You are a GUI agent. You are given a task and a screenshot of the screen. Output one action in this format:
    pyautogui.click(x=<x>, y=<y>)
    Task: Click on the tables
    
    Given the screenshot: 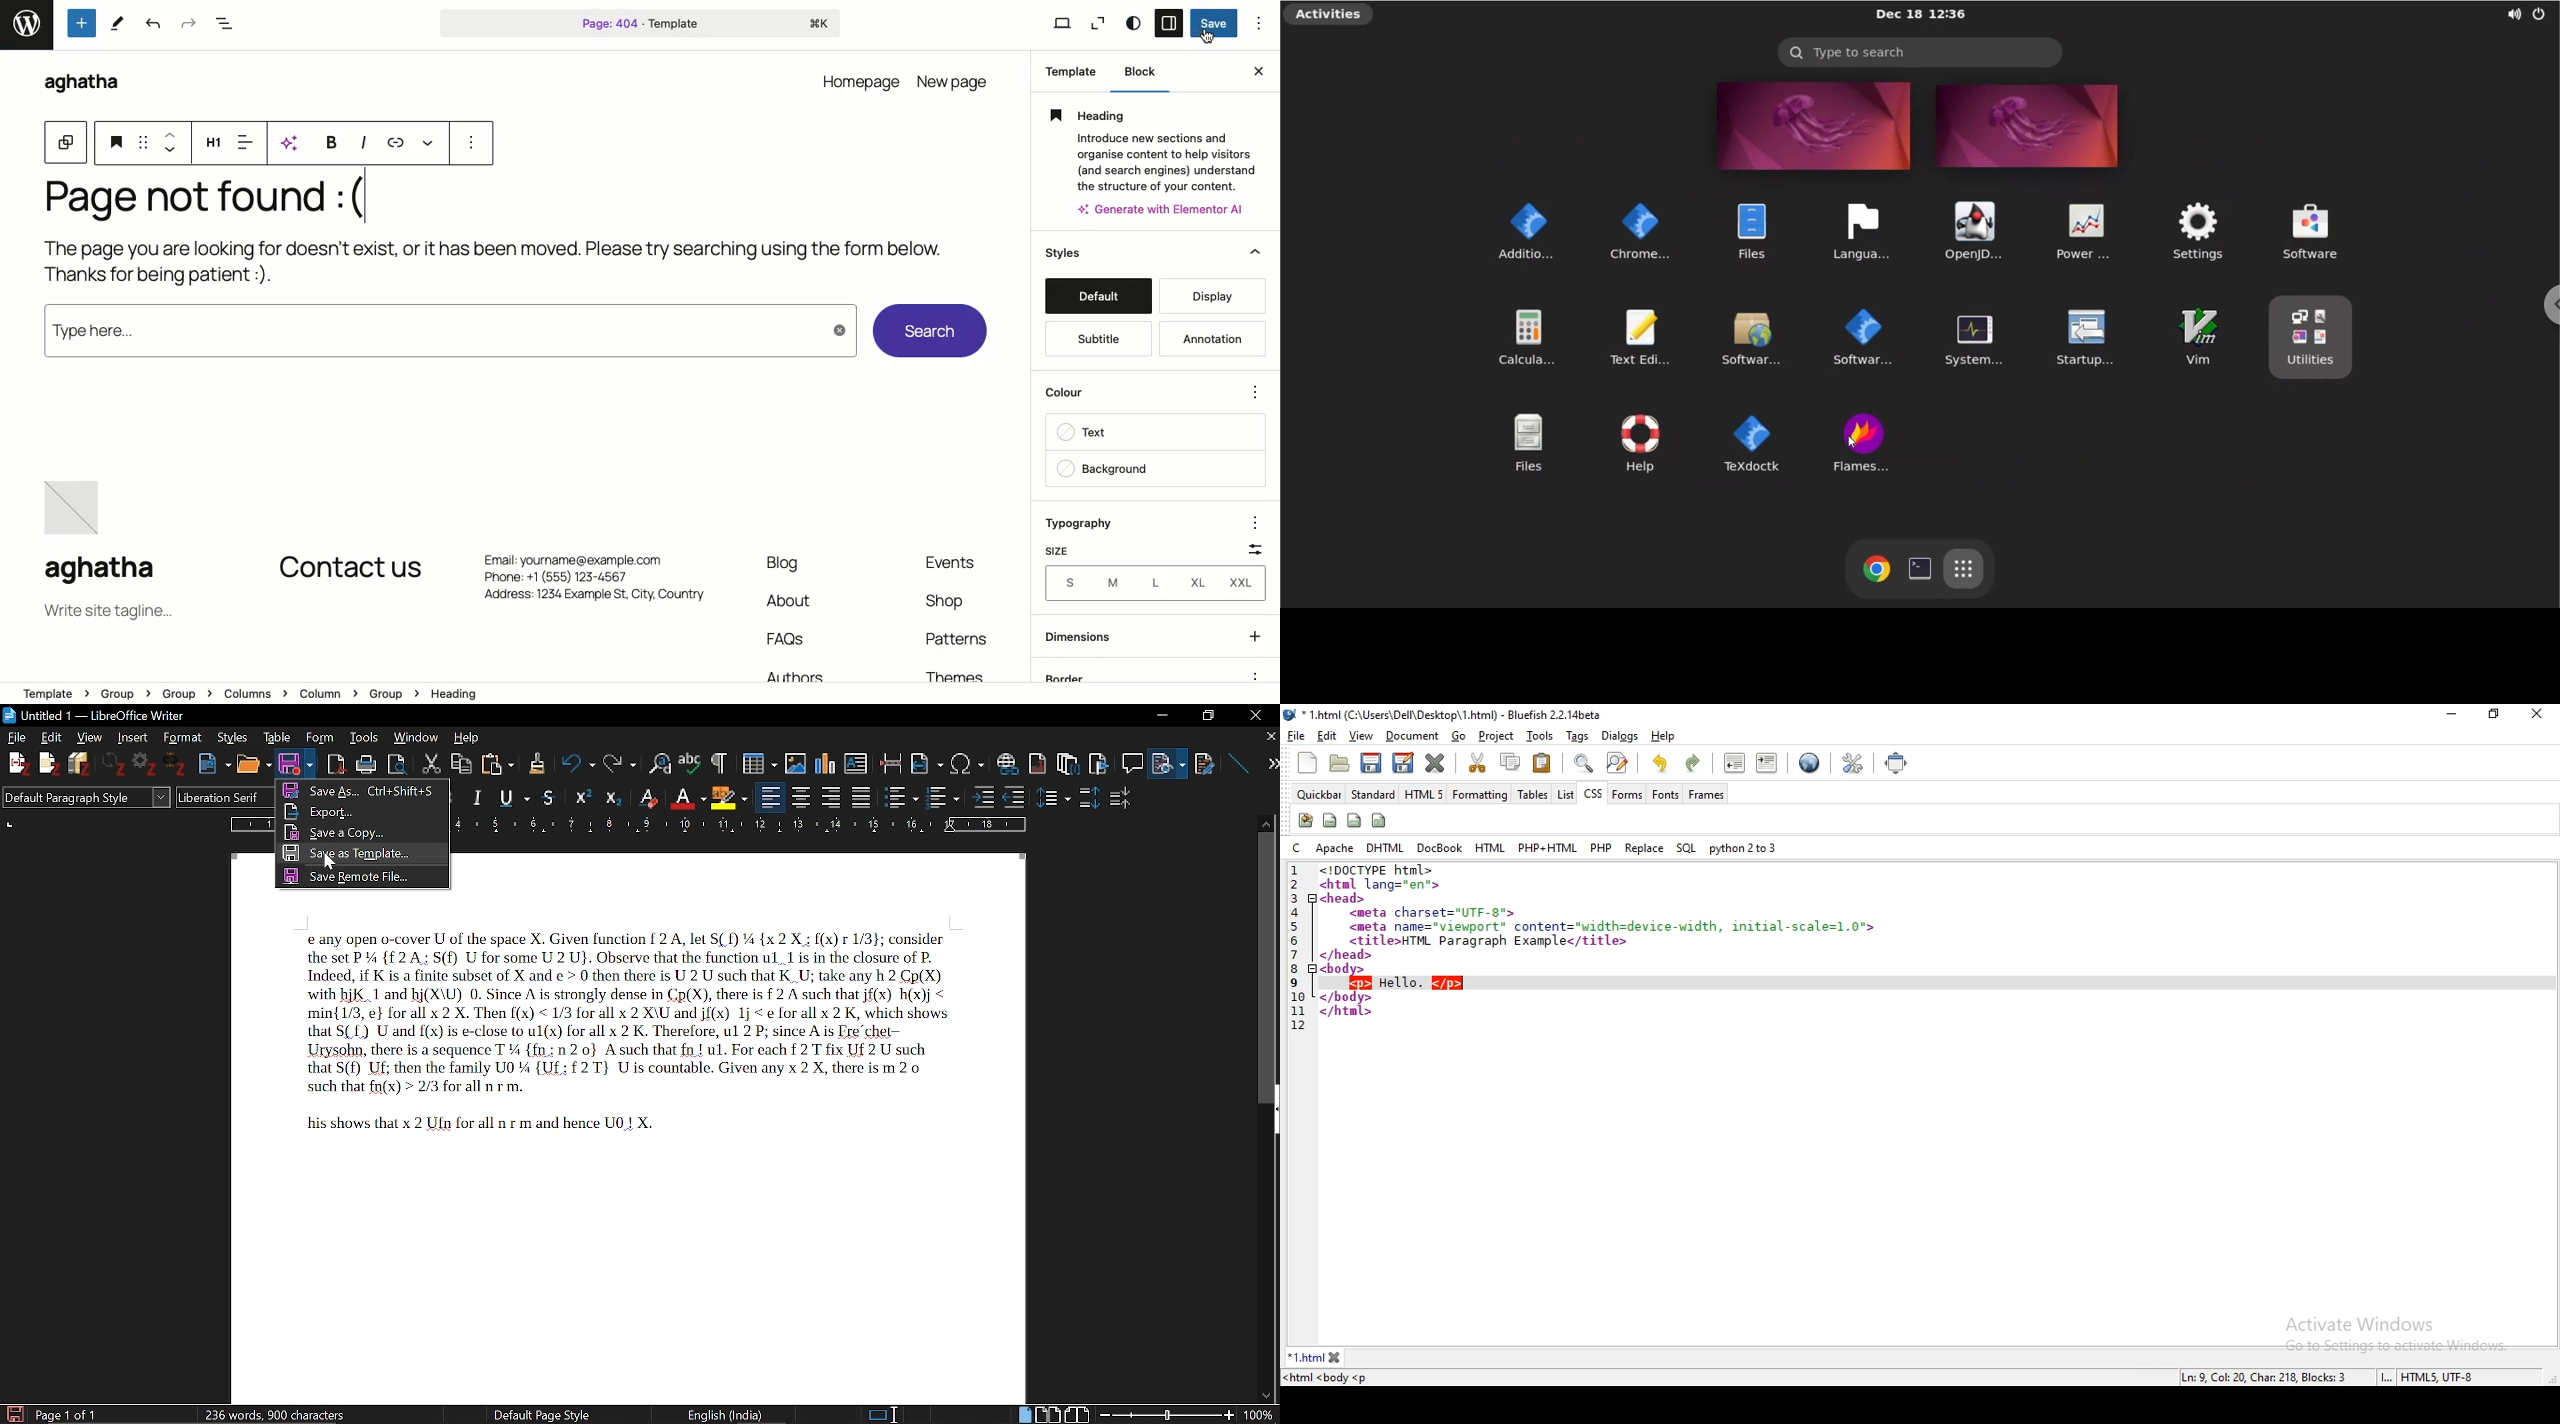 What is the action you would take?
    pyautogui.click(x=1533, y=793)
    